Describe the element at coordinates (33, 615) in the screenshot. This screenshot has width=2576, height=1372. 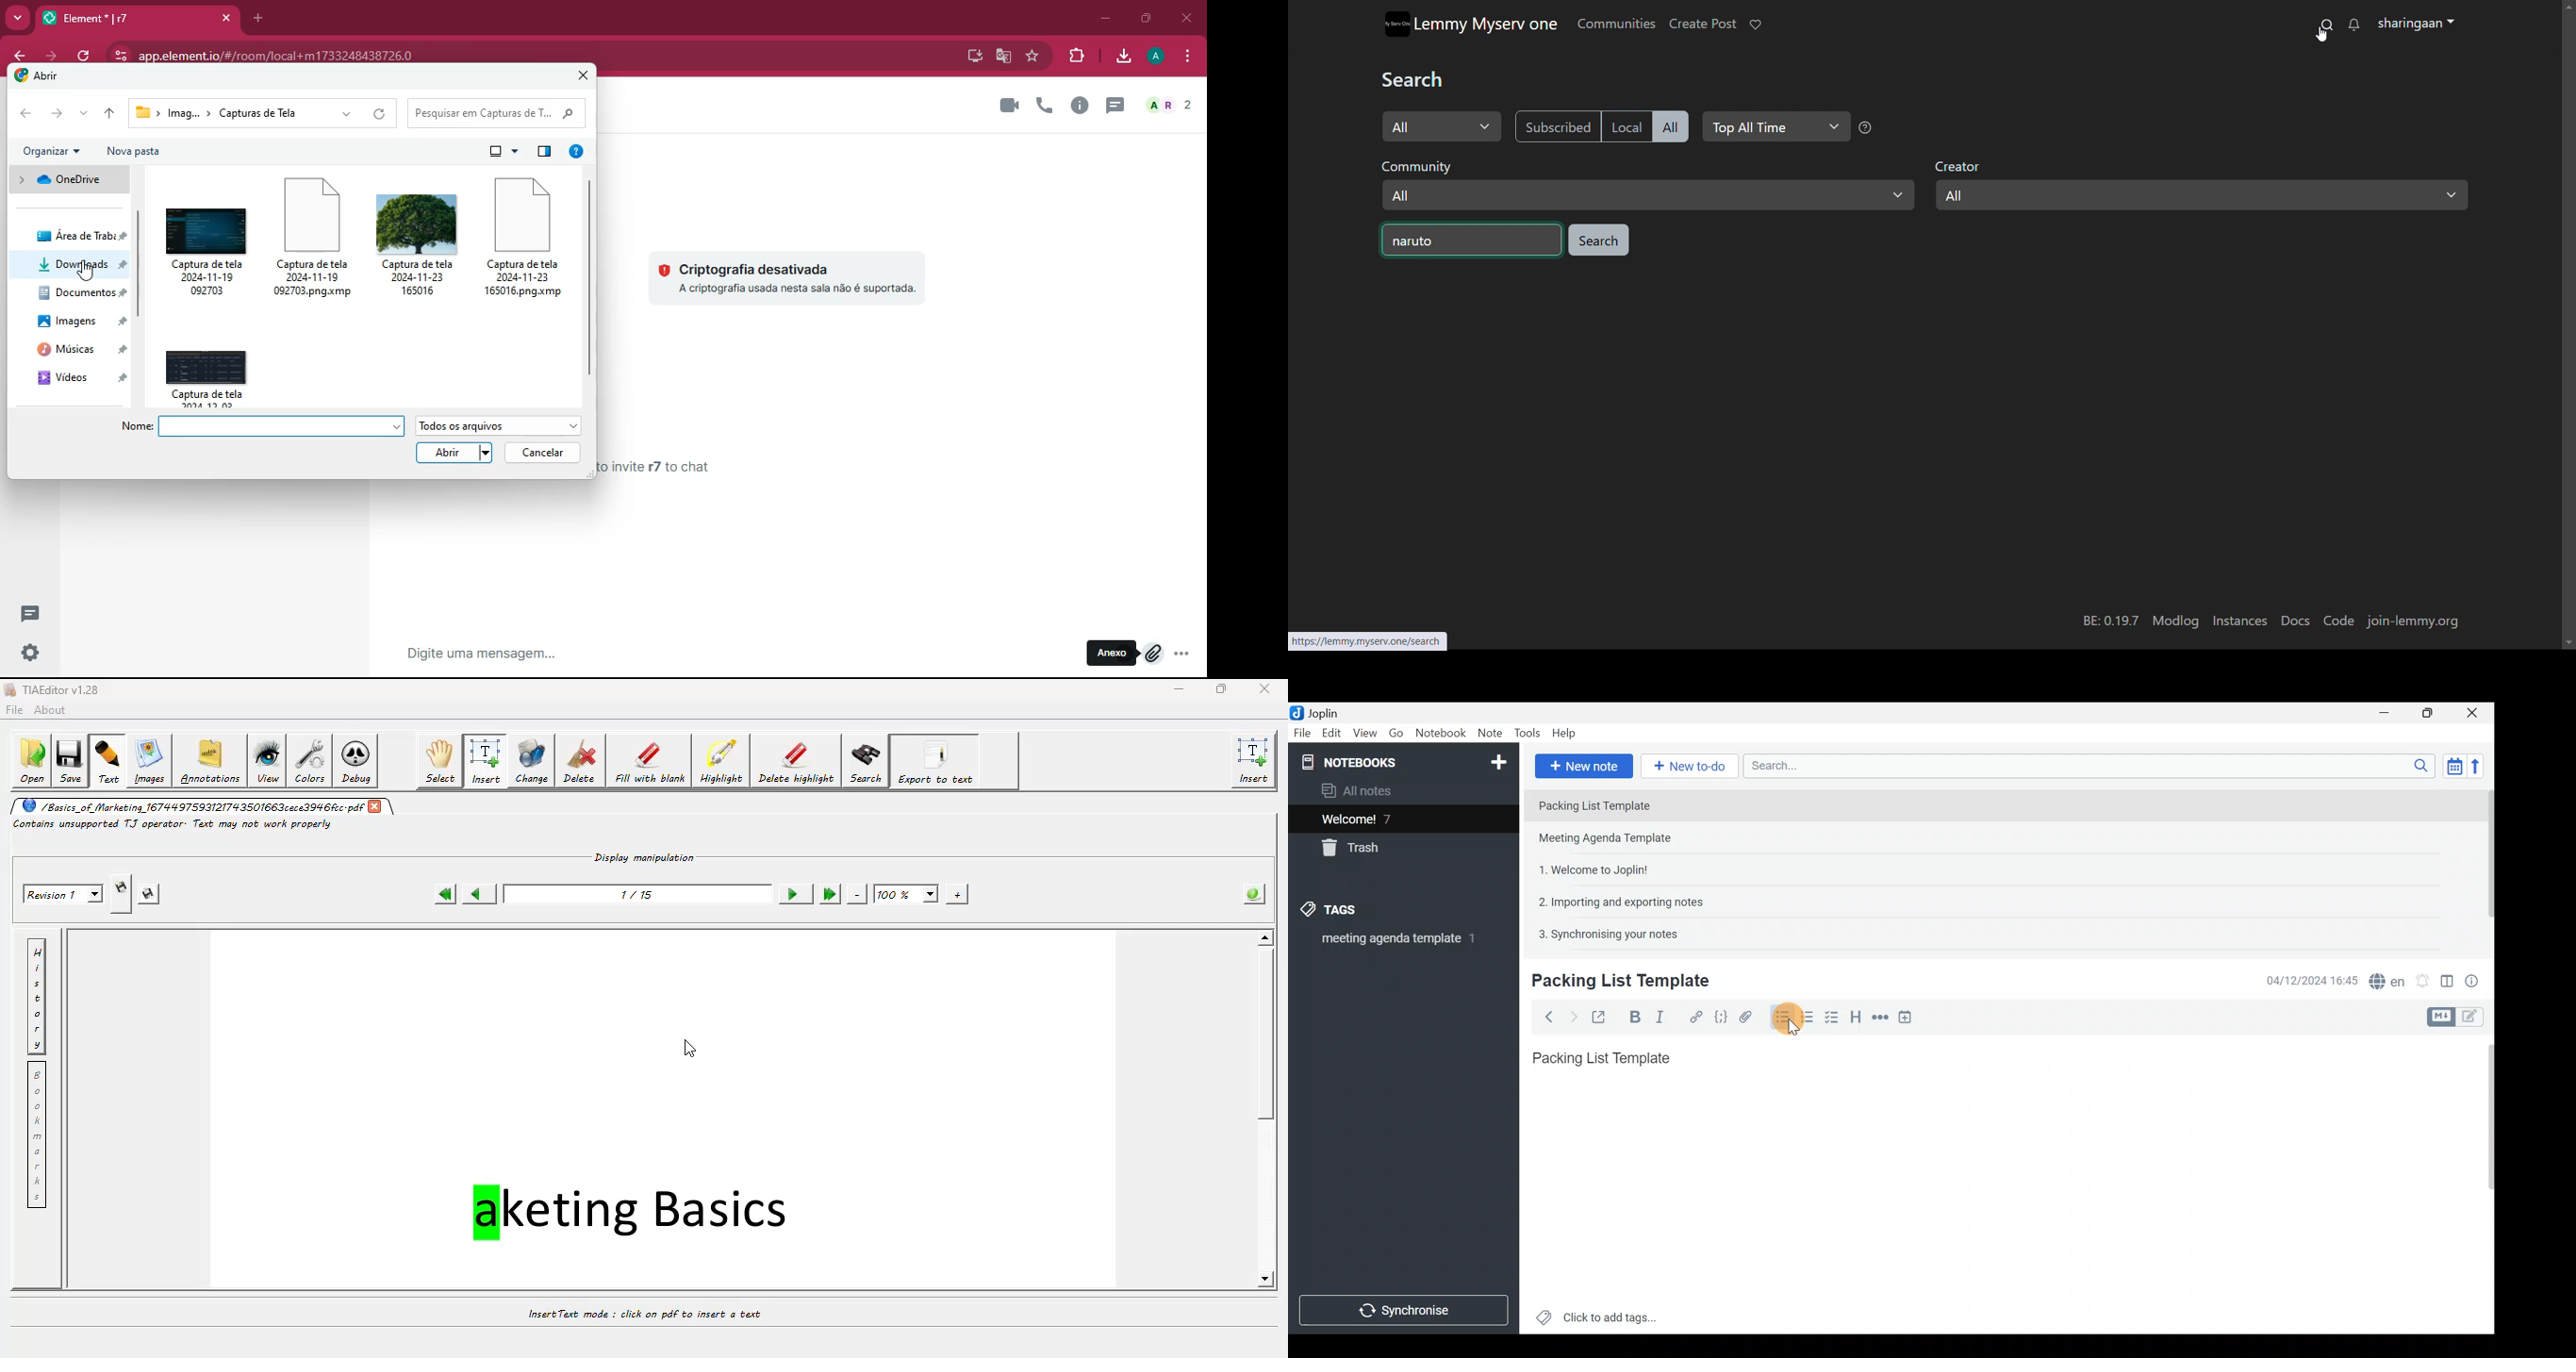
I see `new conversation` at that location.